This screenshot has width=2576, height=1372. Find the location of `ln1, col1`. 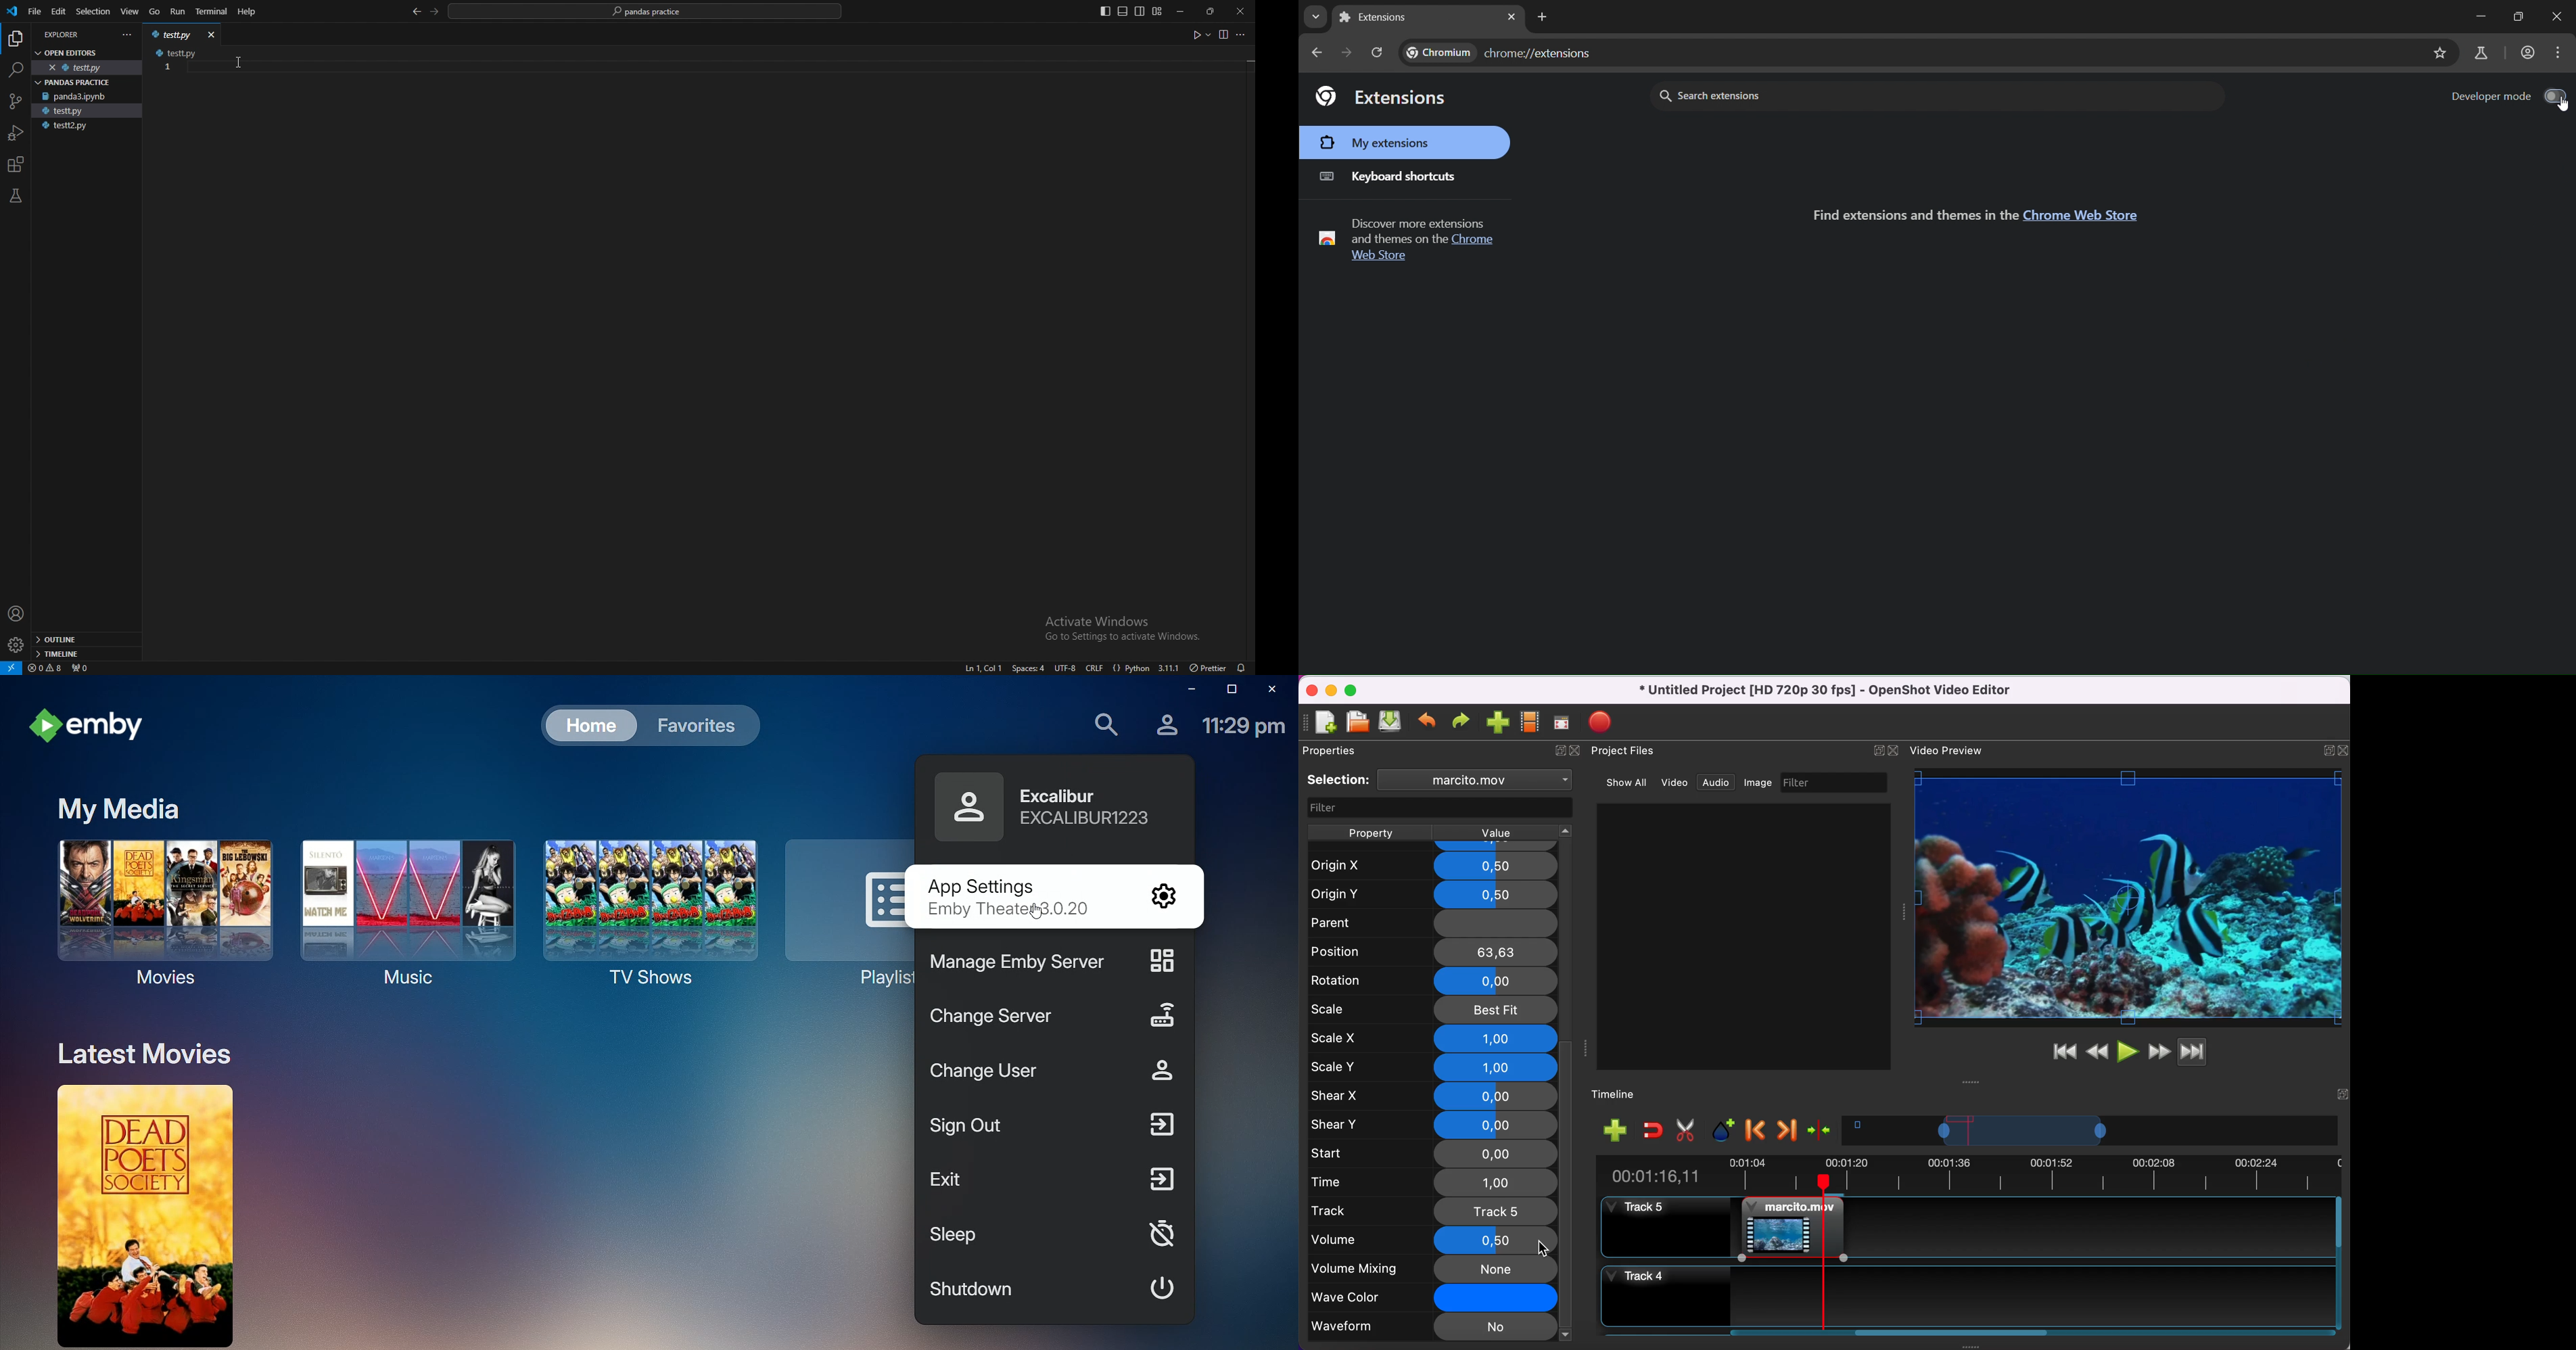

ln1, col1 is located at coordinates (978, 668).